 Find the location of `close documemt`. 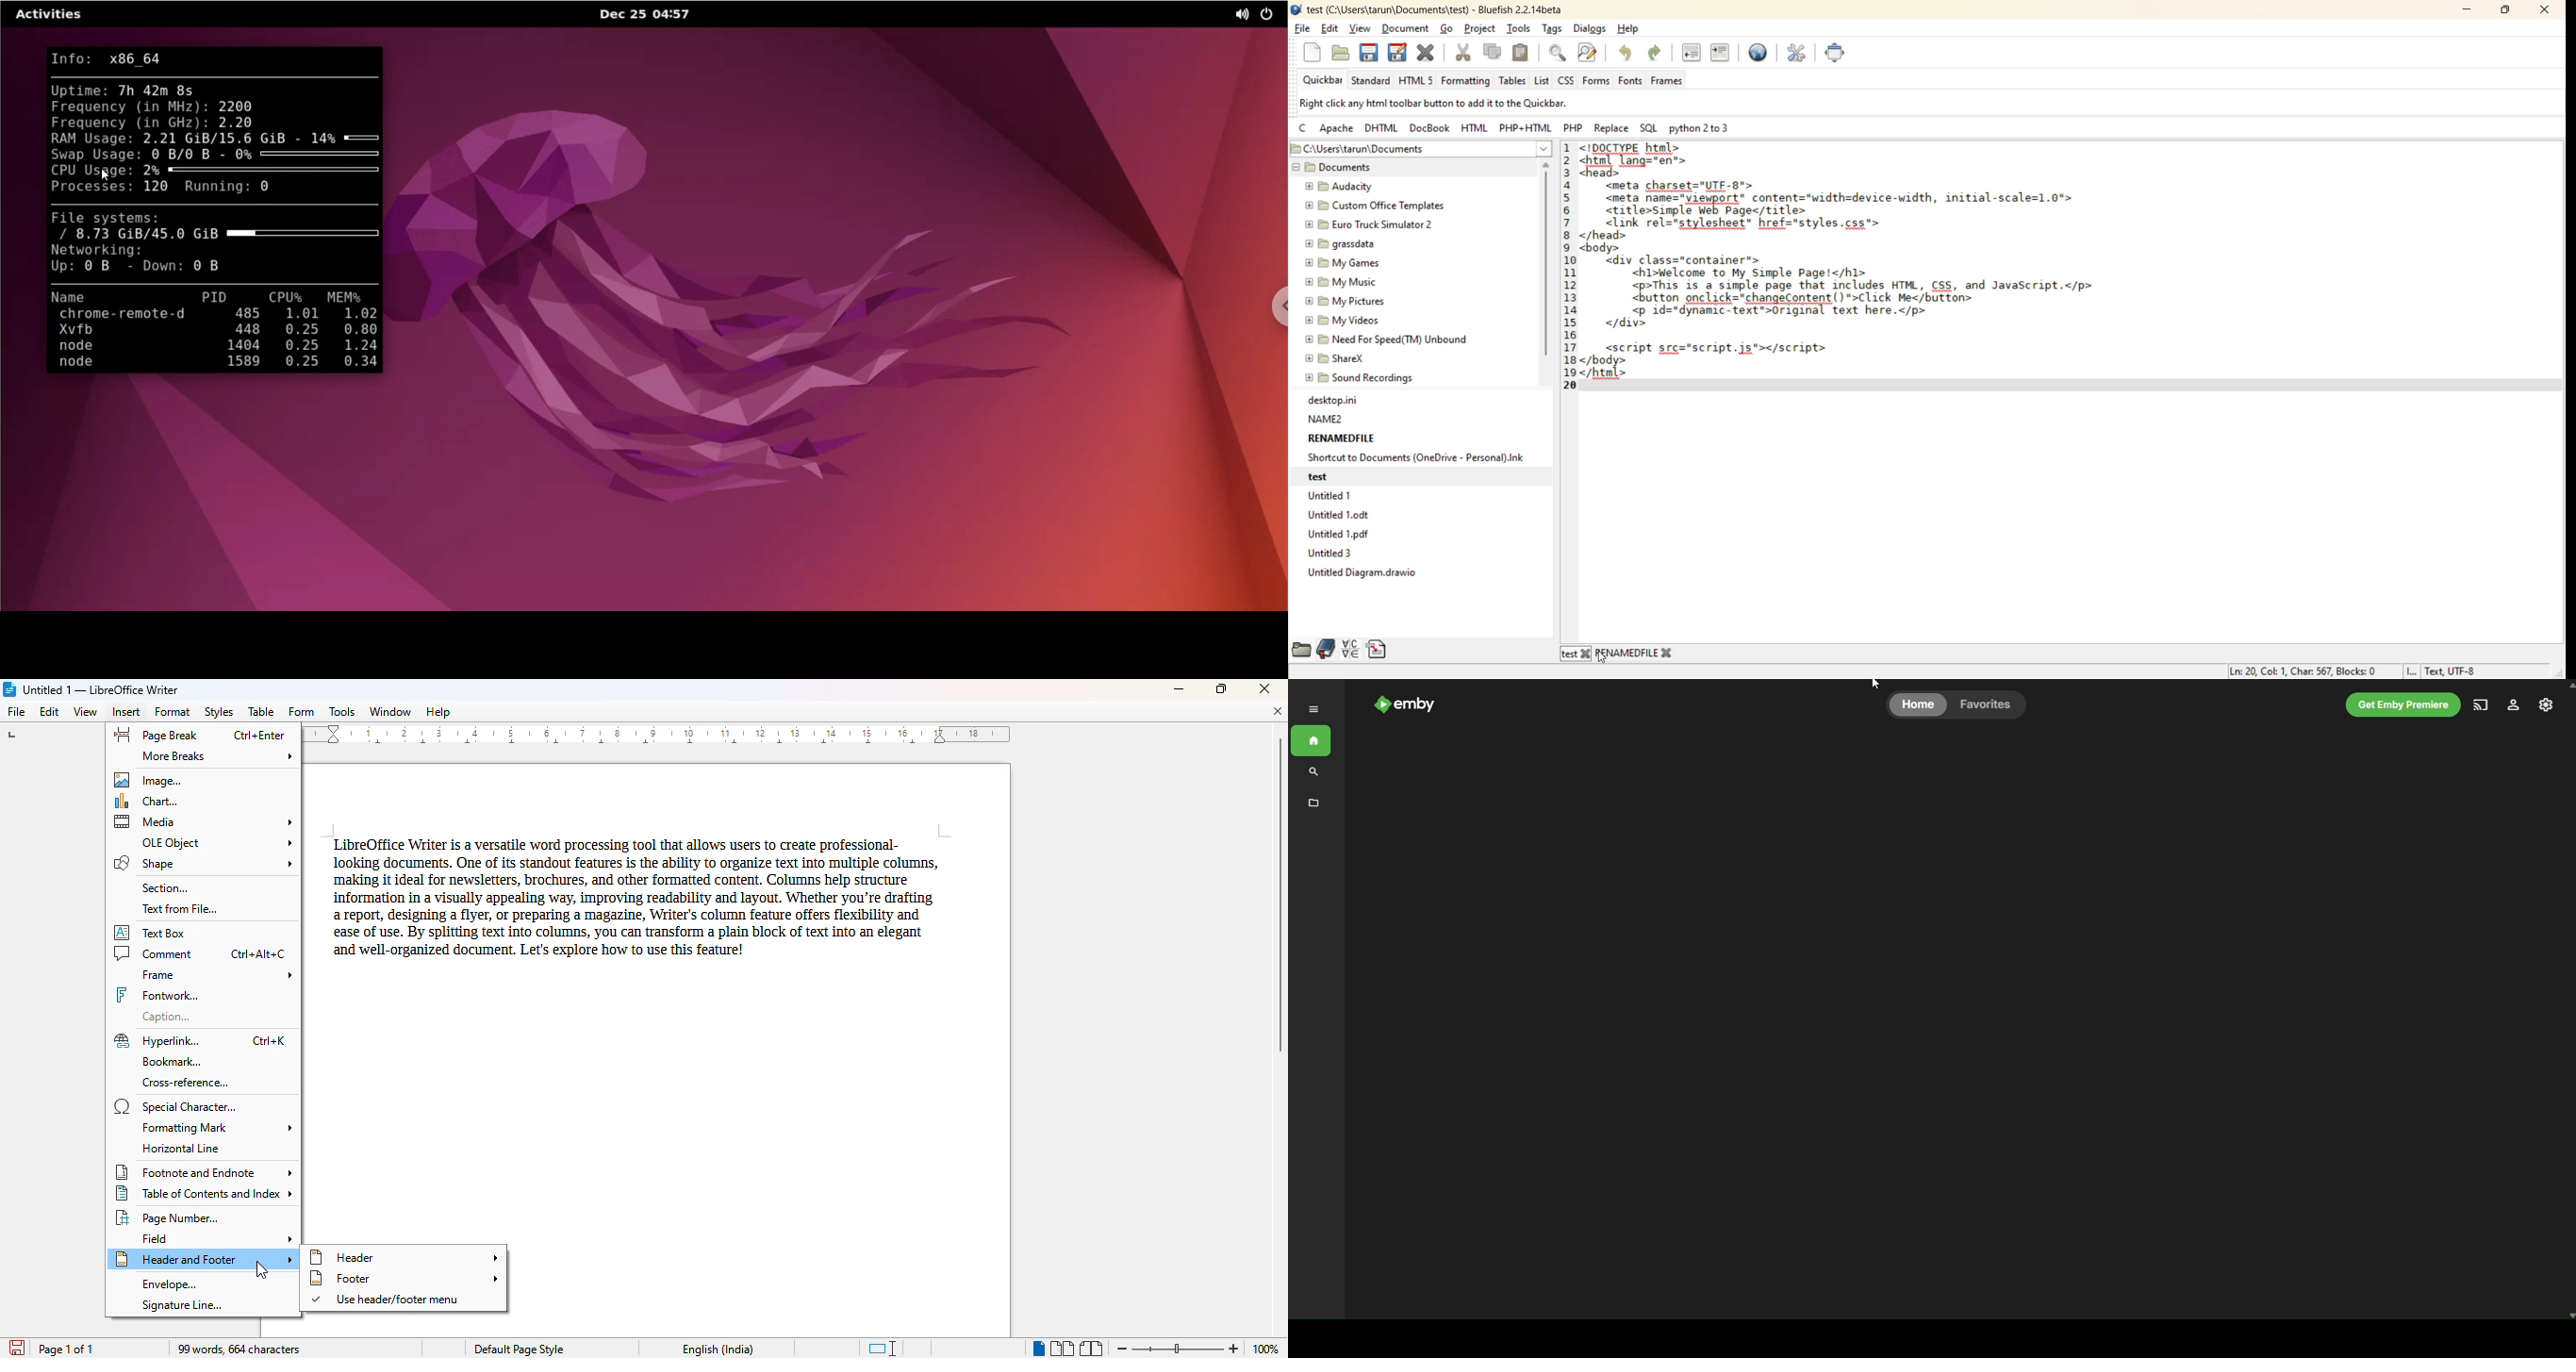

close documemt is located at coordinates (1278, 711).